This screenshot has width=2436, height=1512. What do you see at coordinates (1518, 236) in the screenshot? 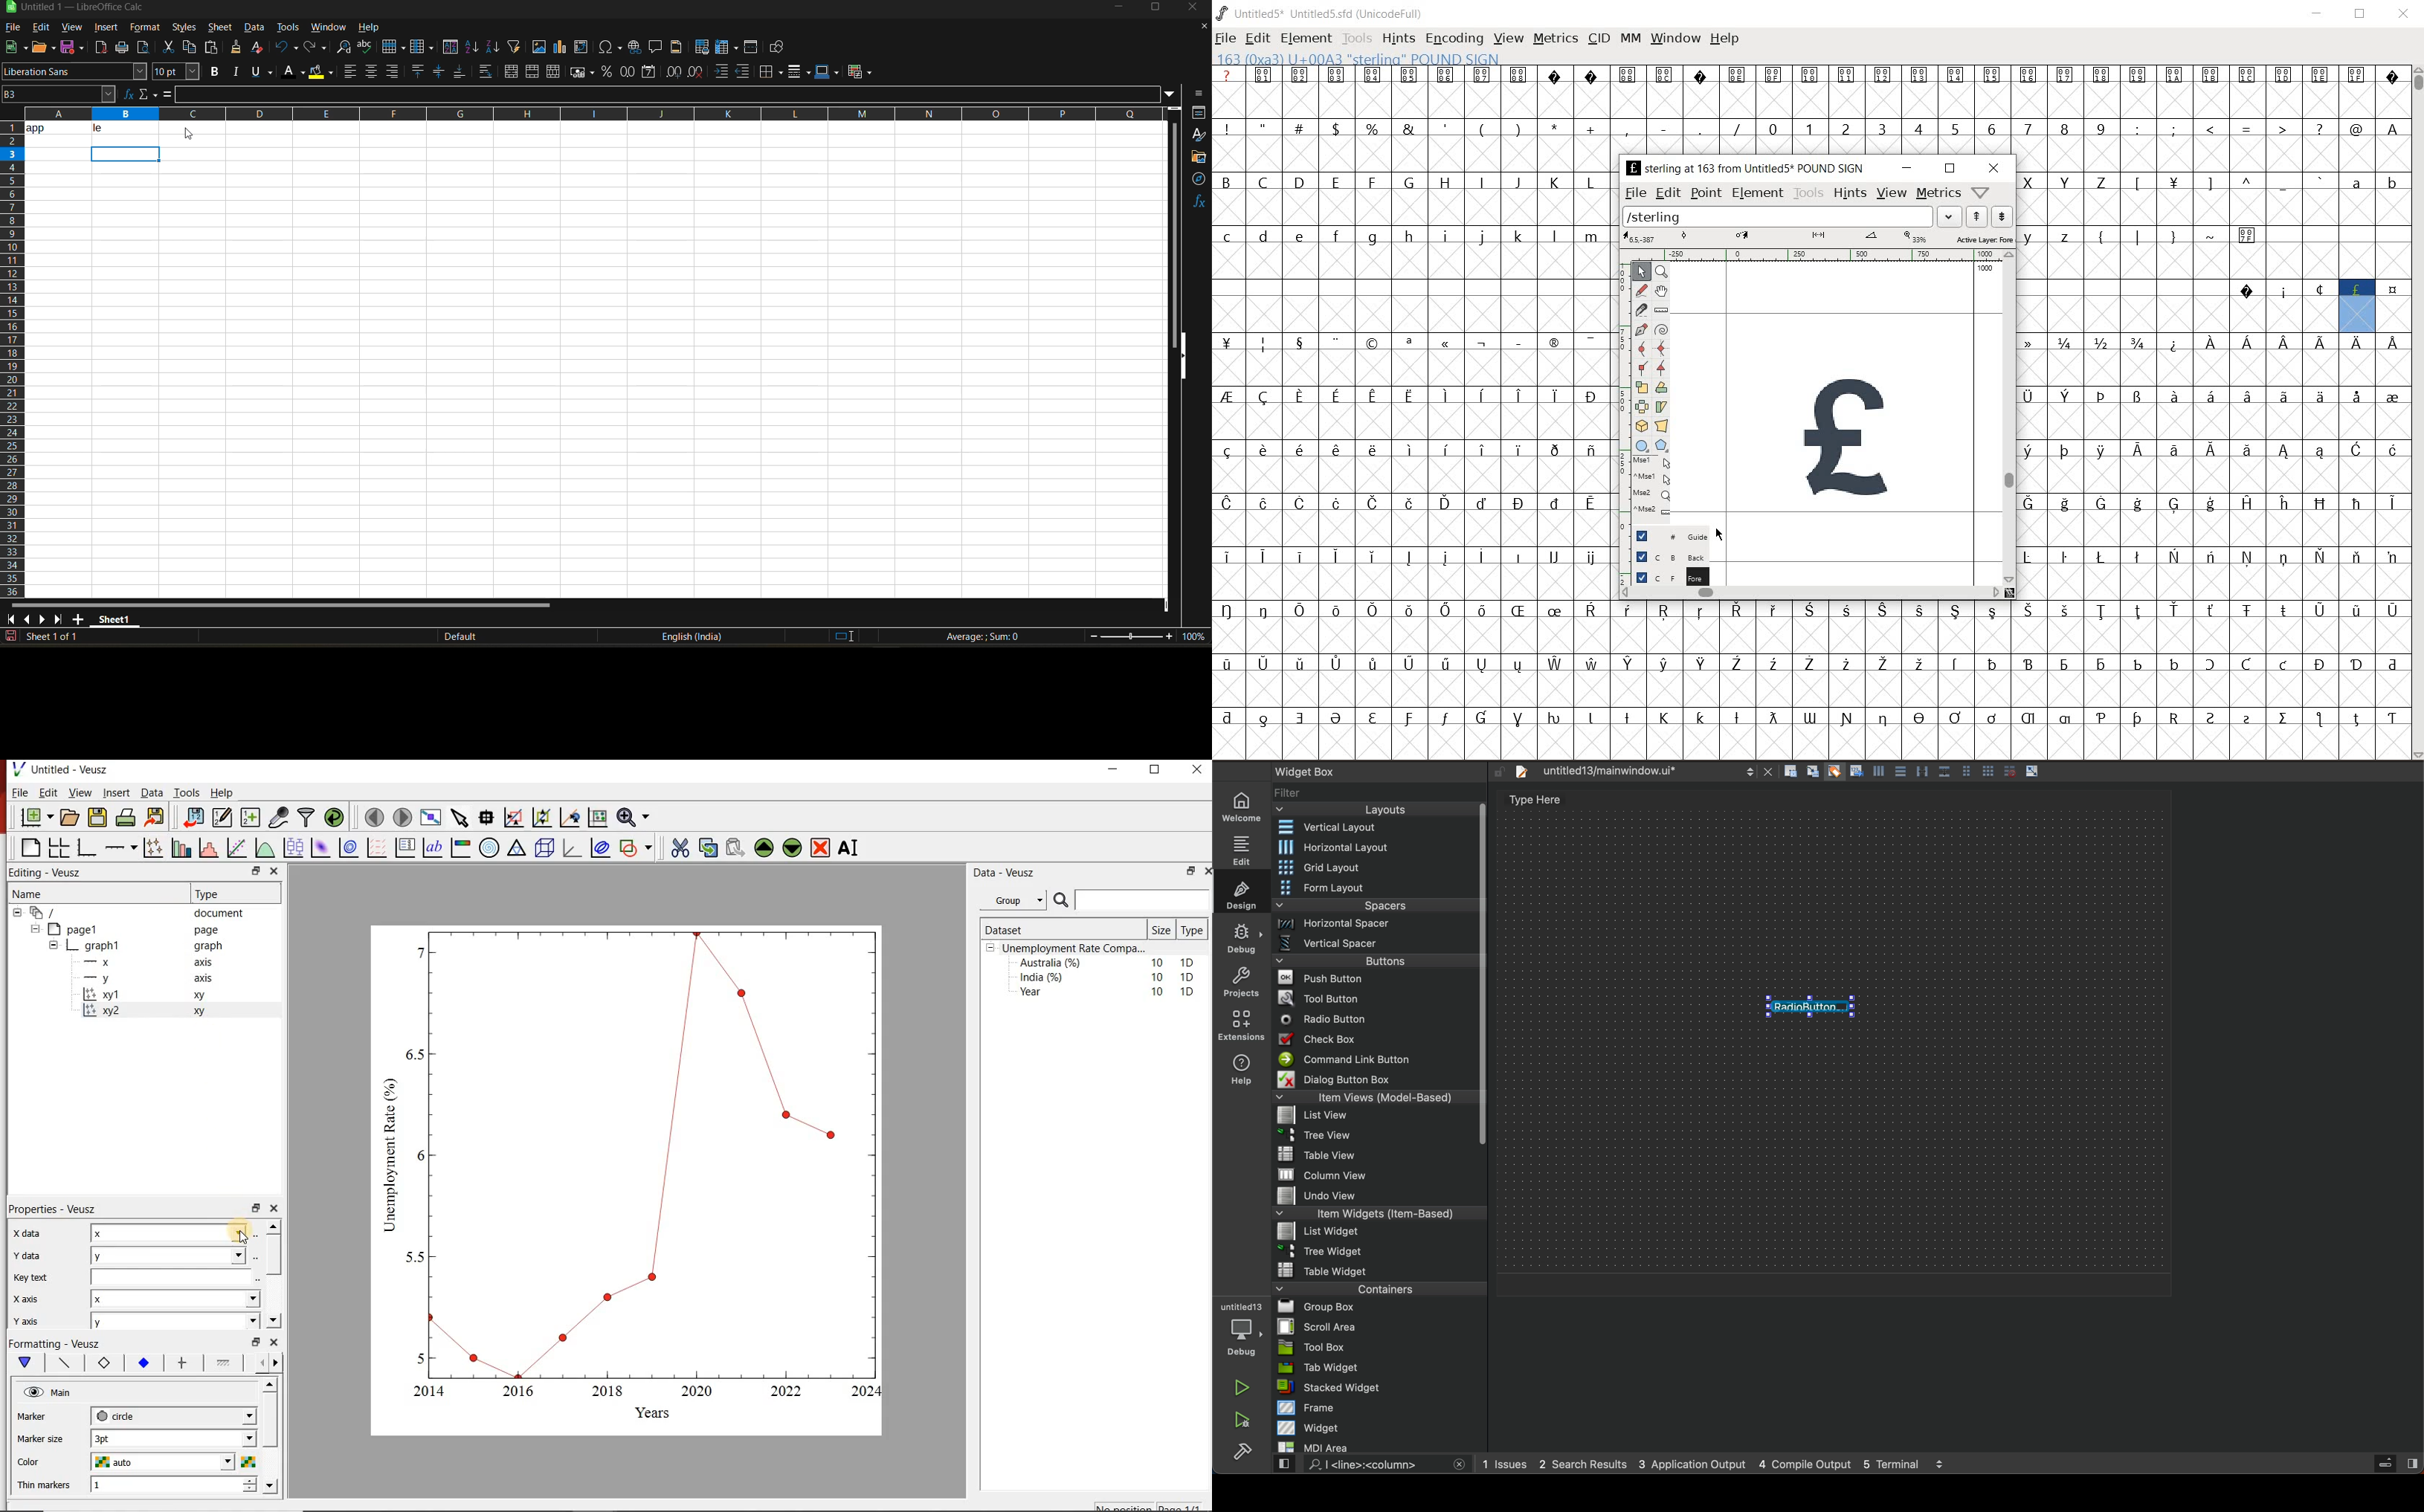
I see `k` at bounding box center [1518, 236].